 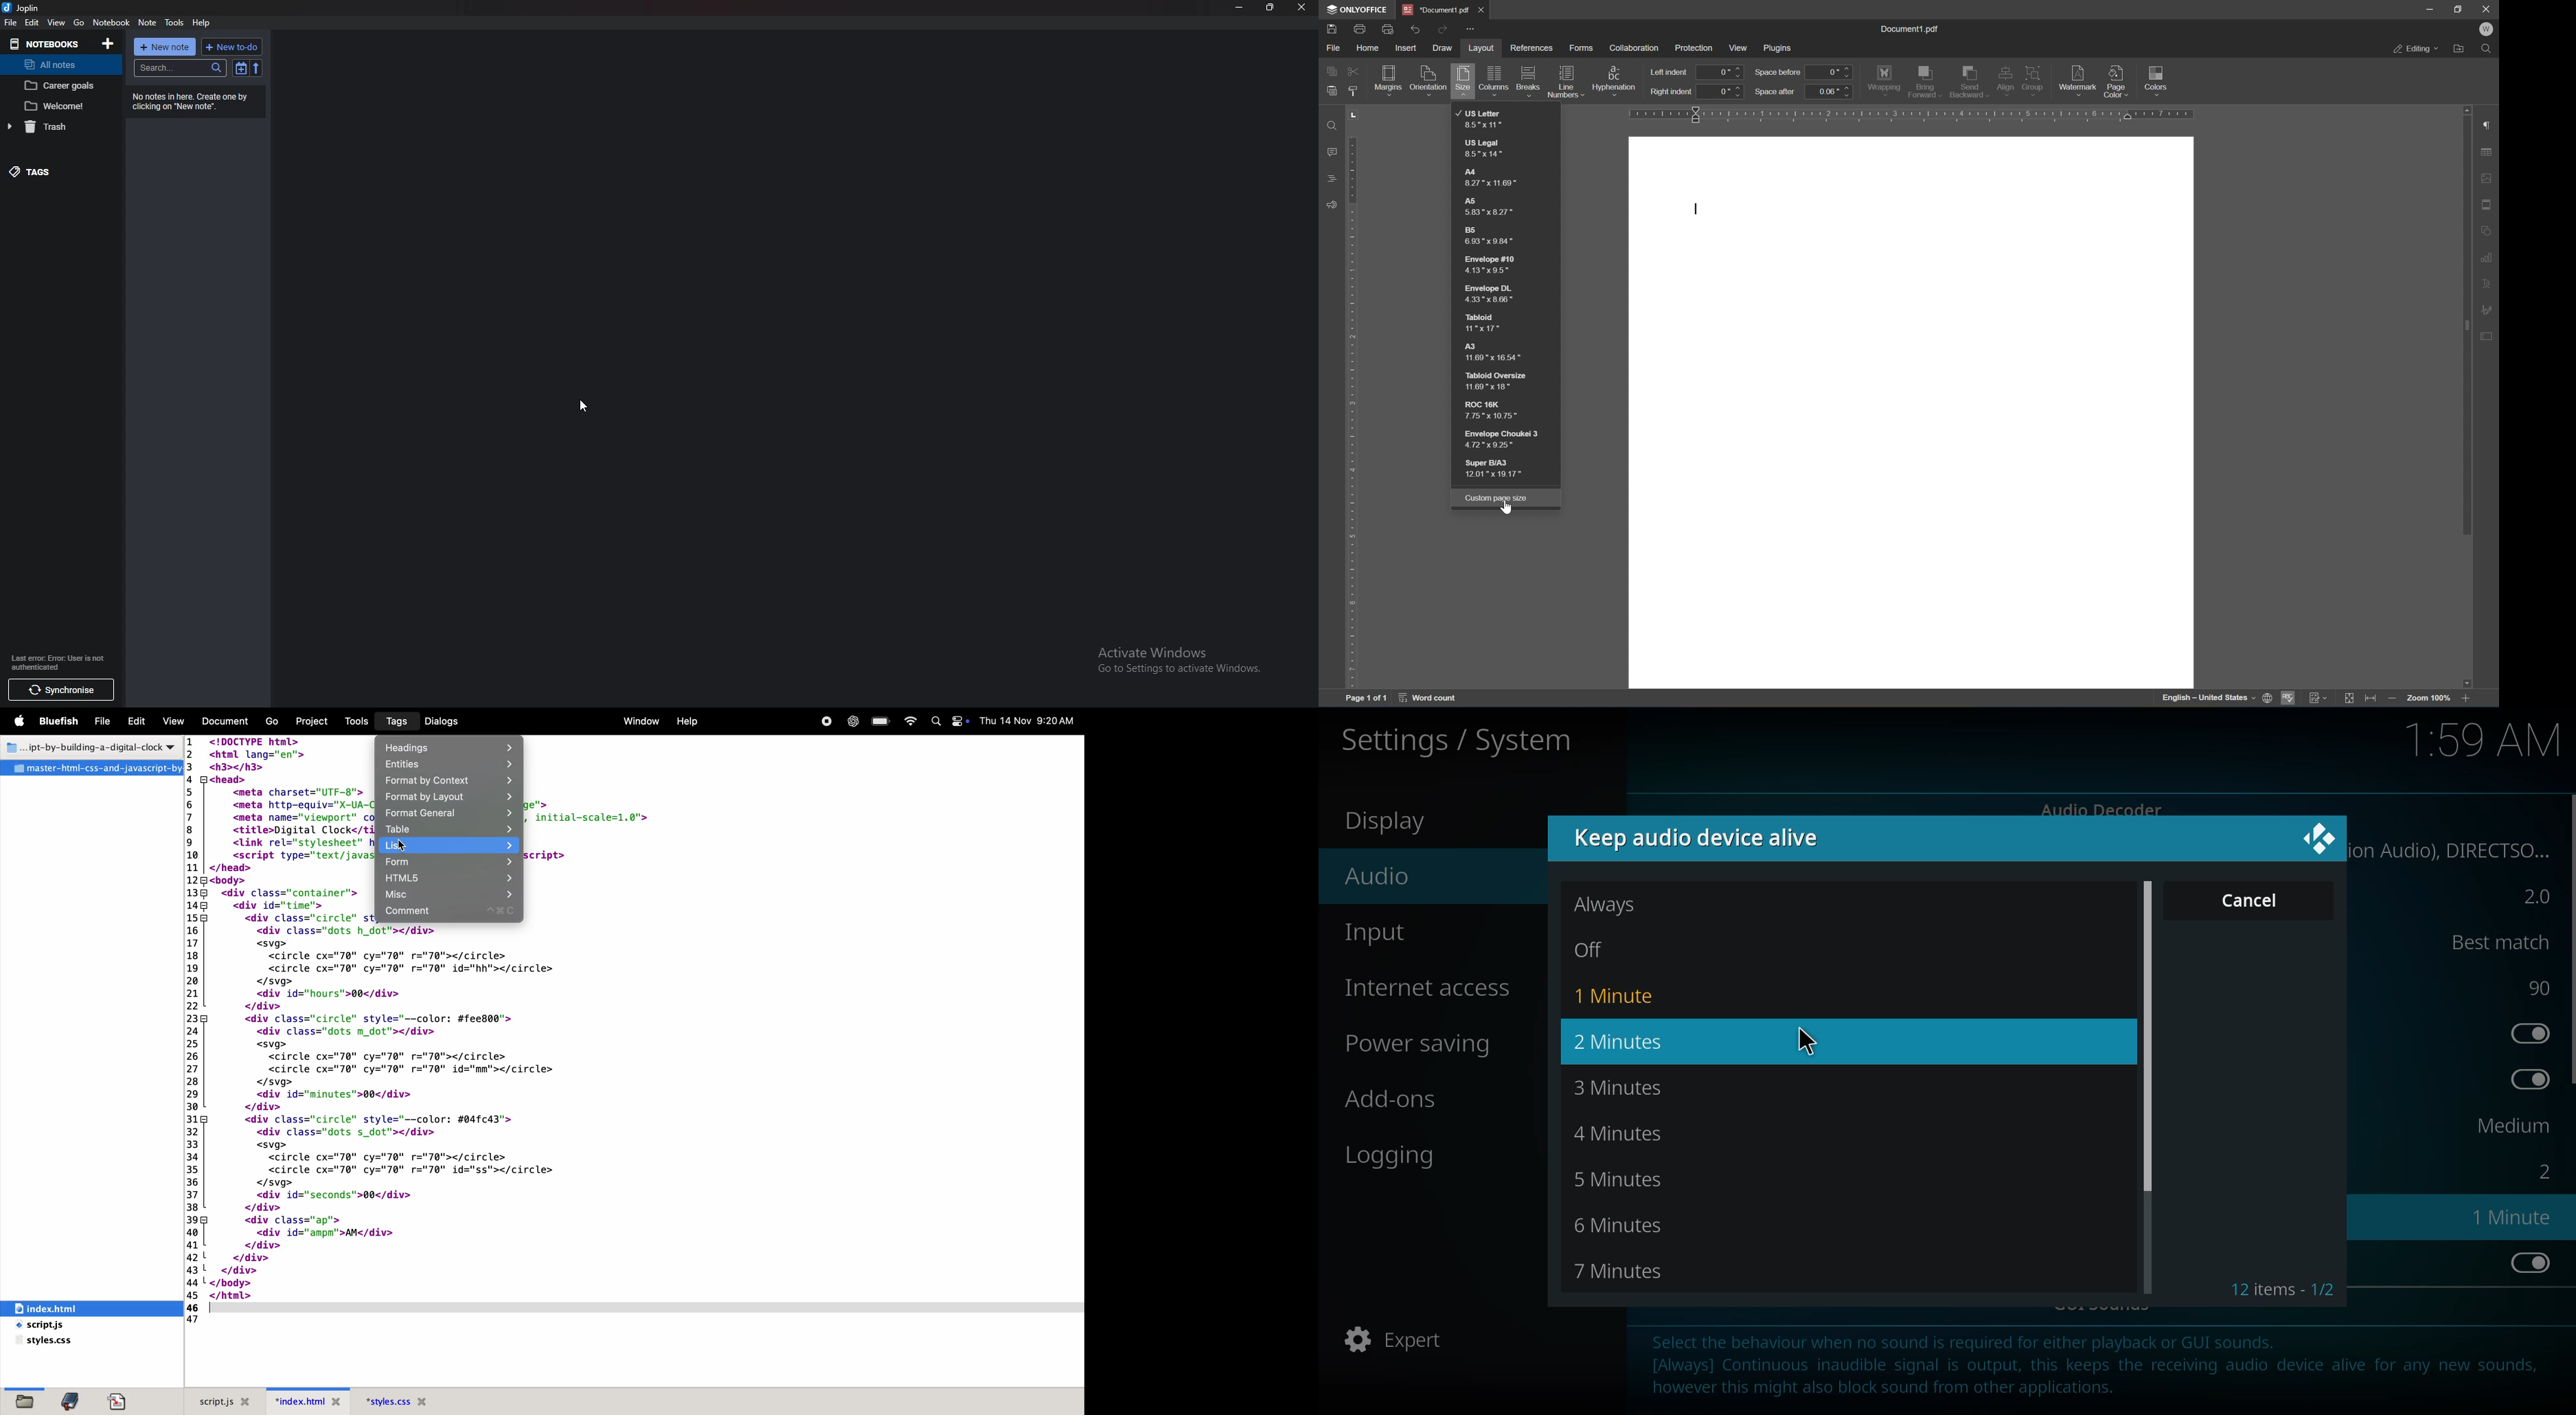 What do you see at coordinates (1353, 72) in the screenshot?
I see `field` at bounding box center [1353, 72].